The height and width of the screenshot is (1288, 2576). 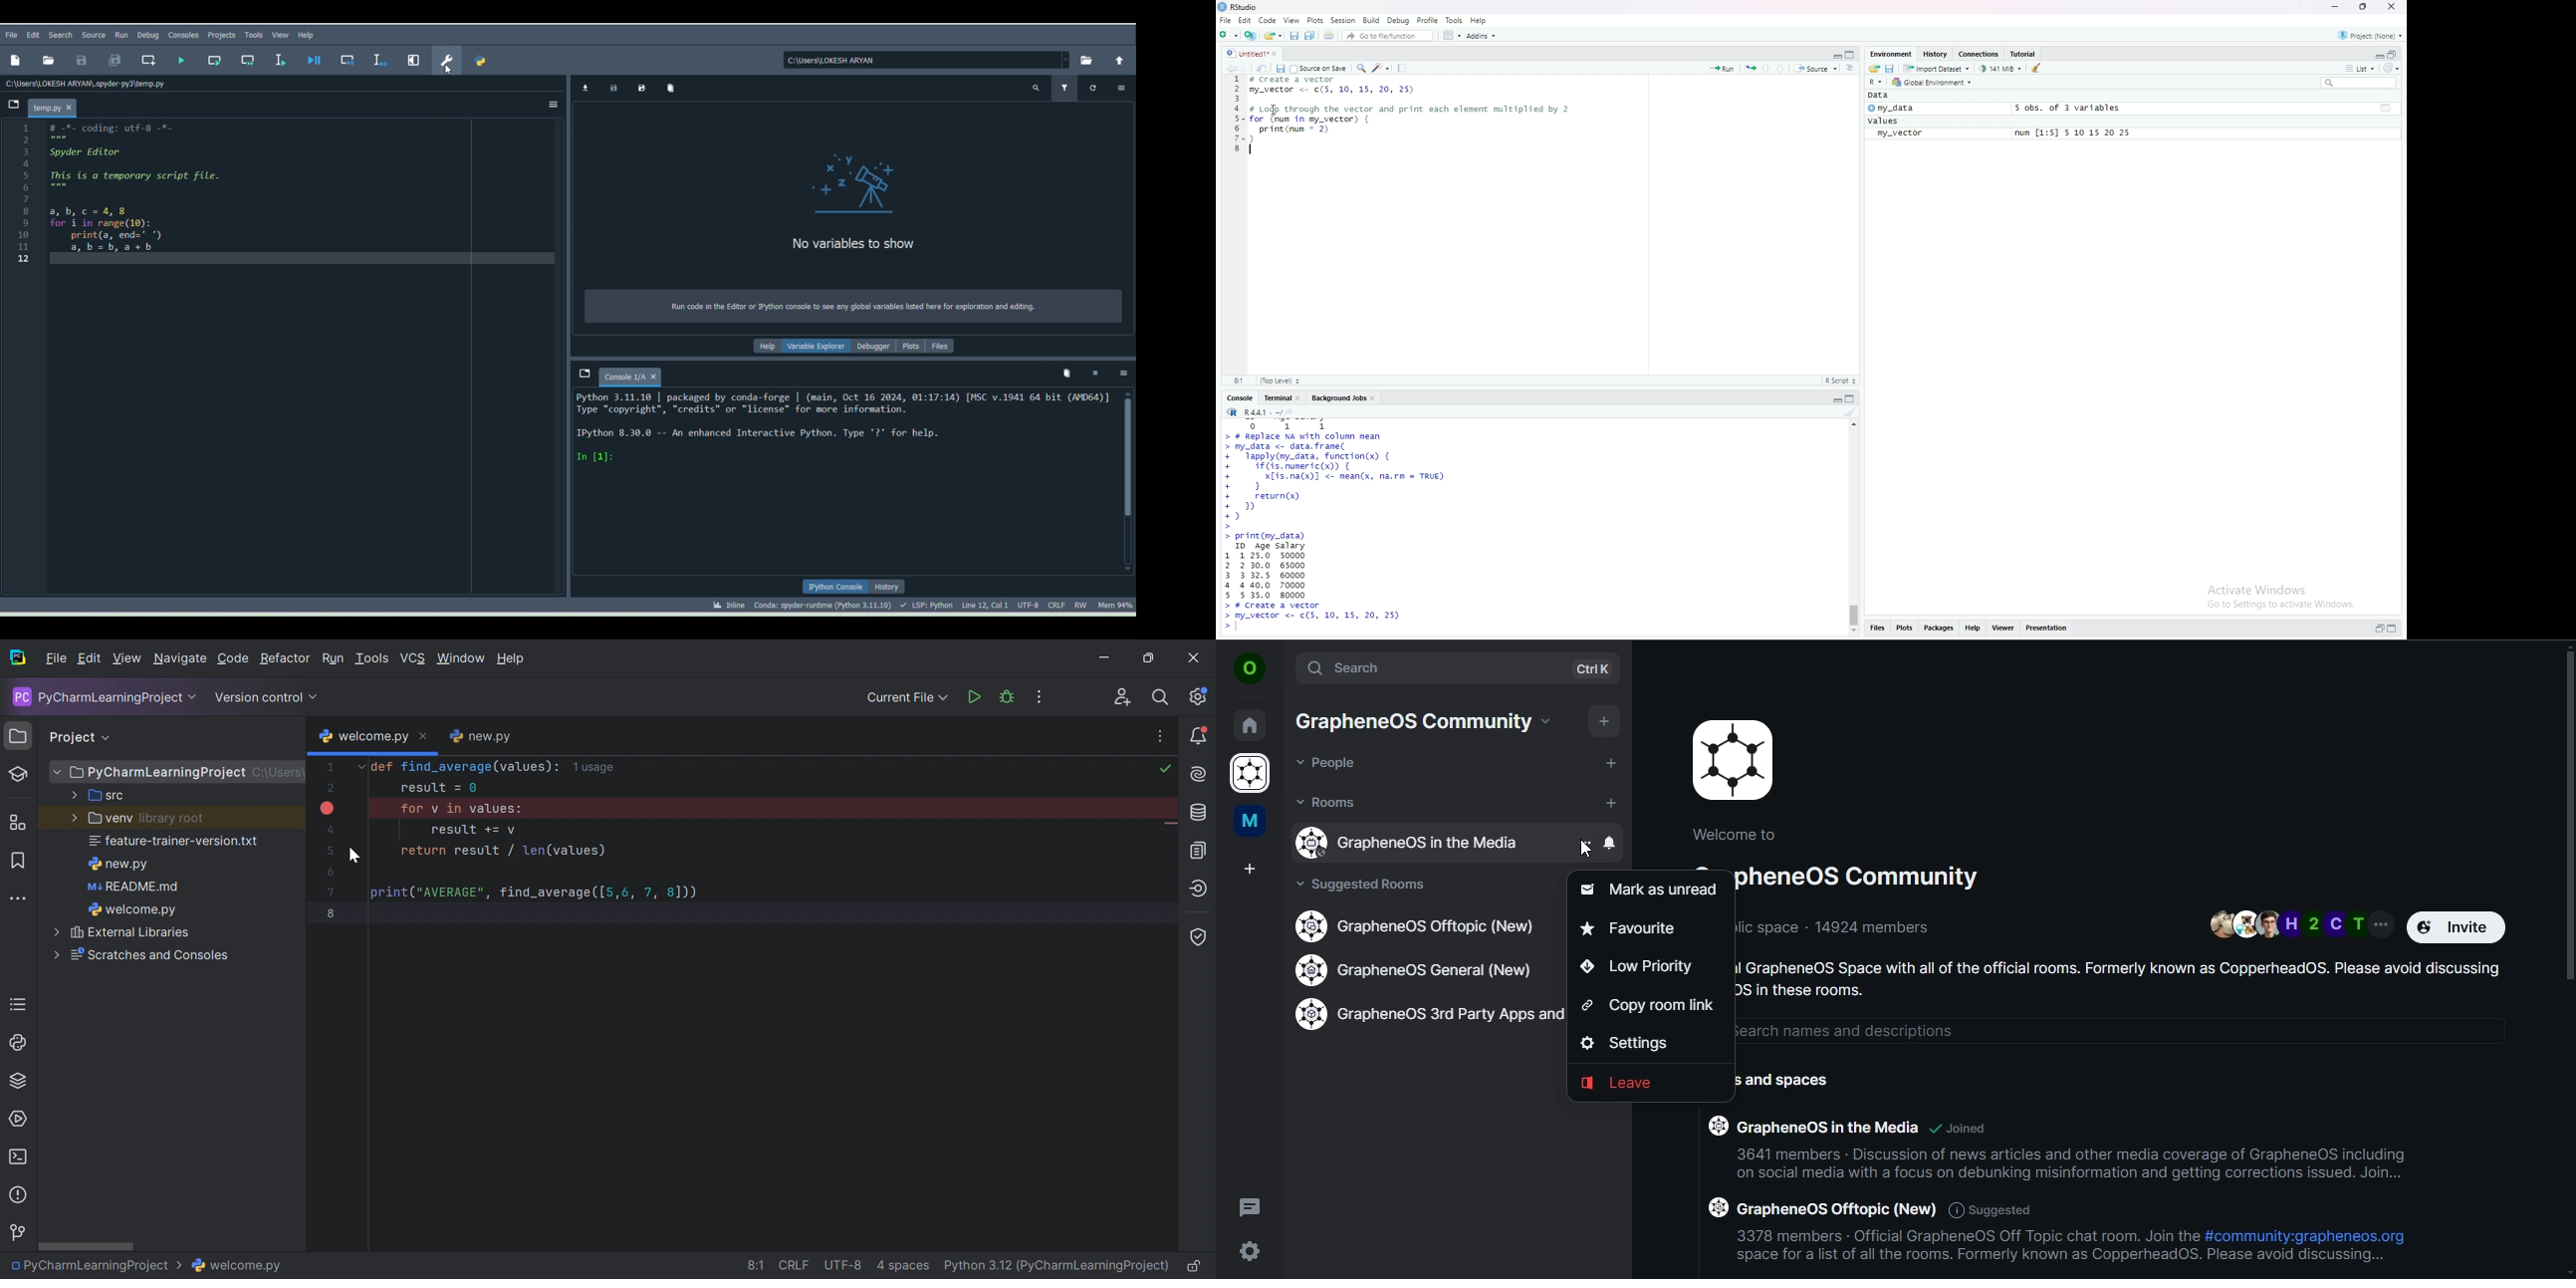 I want to click on Files, so click(x=942, y=345).